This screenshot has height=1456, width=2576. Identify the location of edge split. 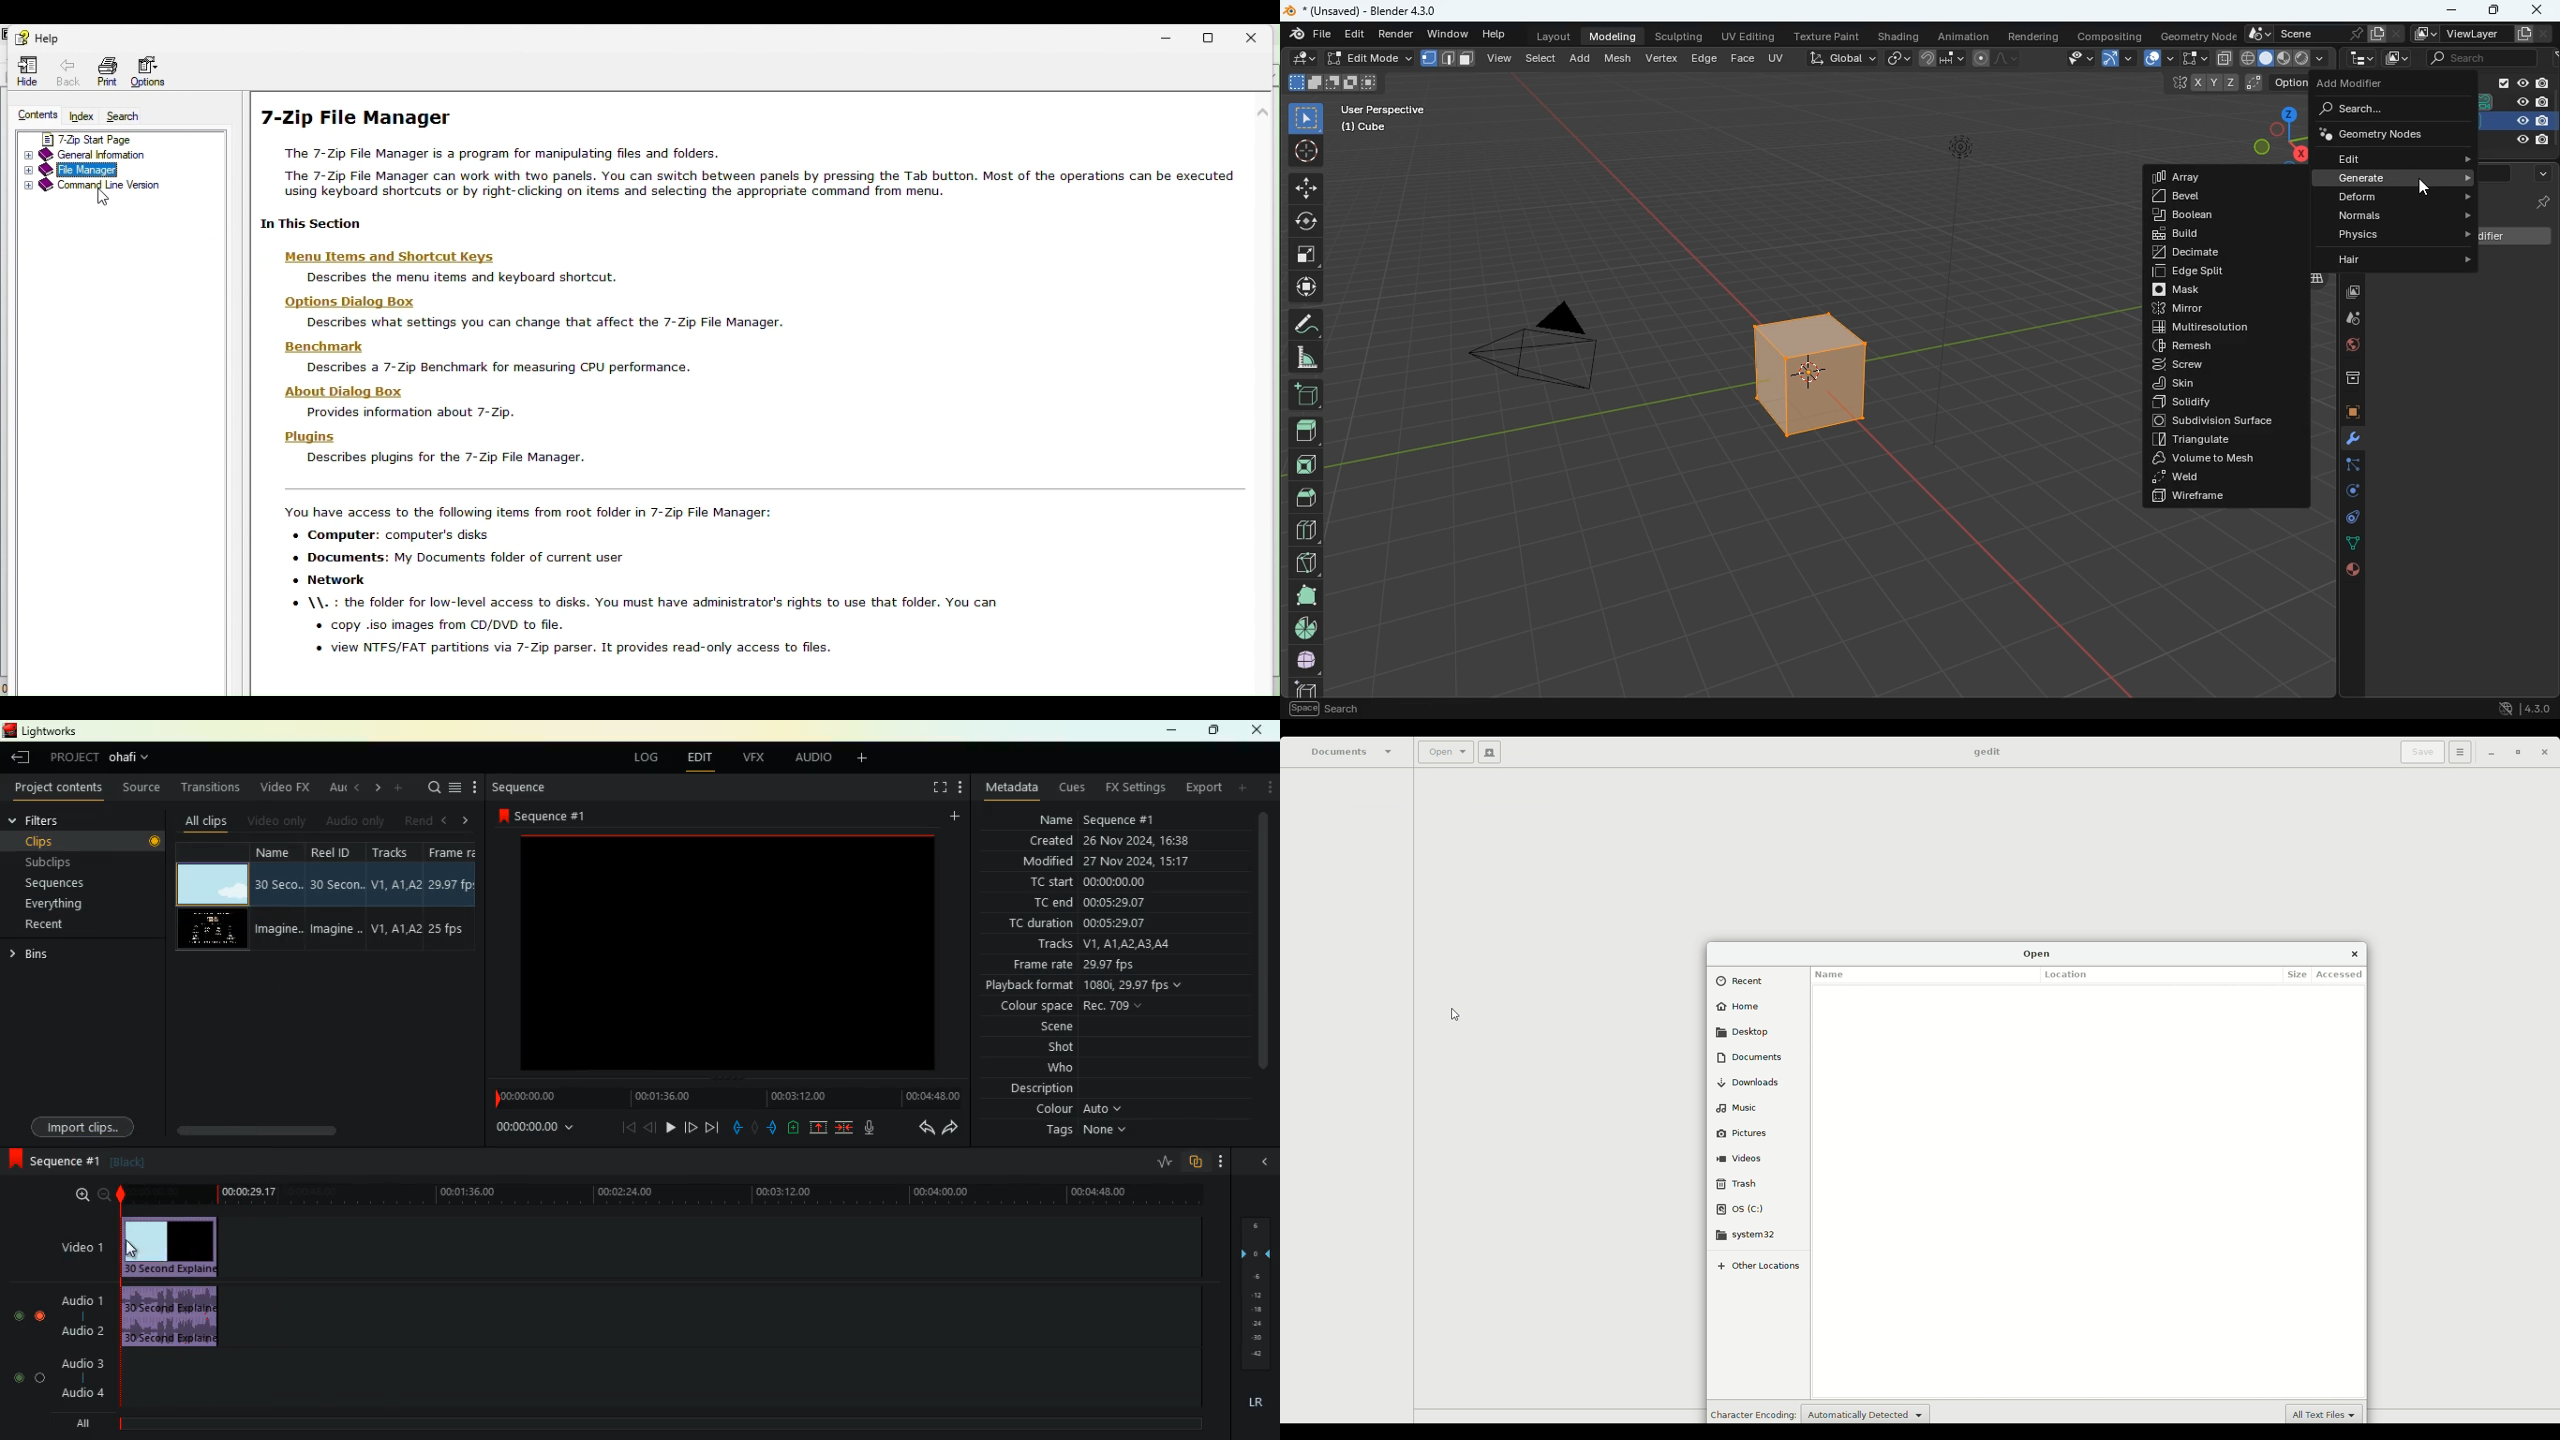
(2212, 273).